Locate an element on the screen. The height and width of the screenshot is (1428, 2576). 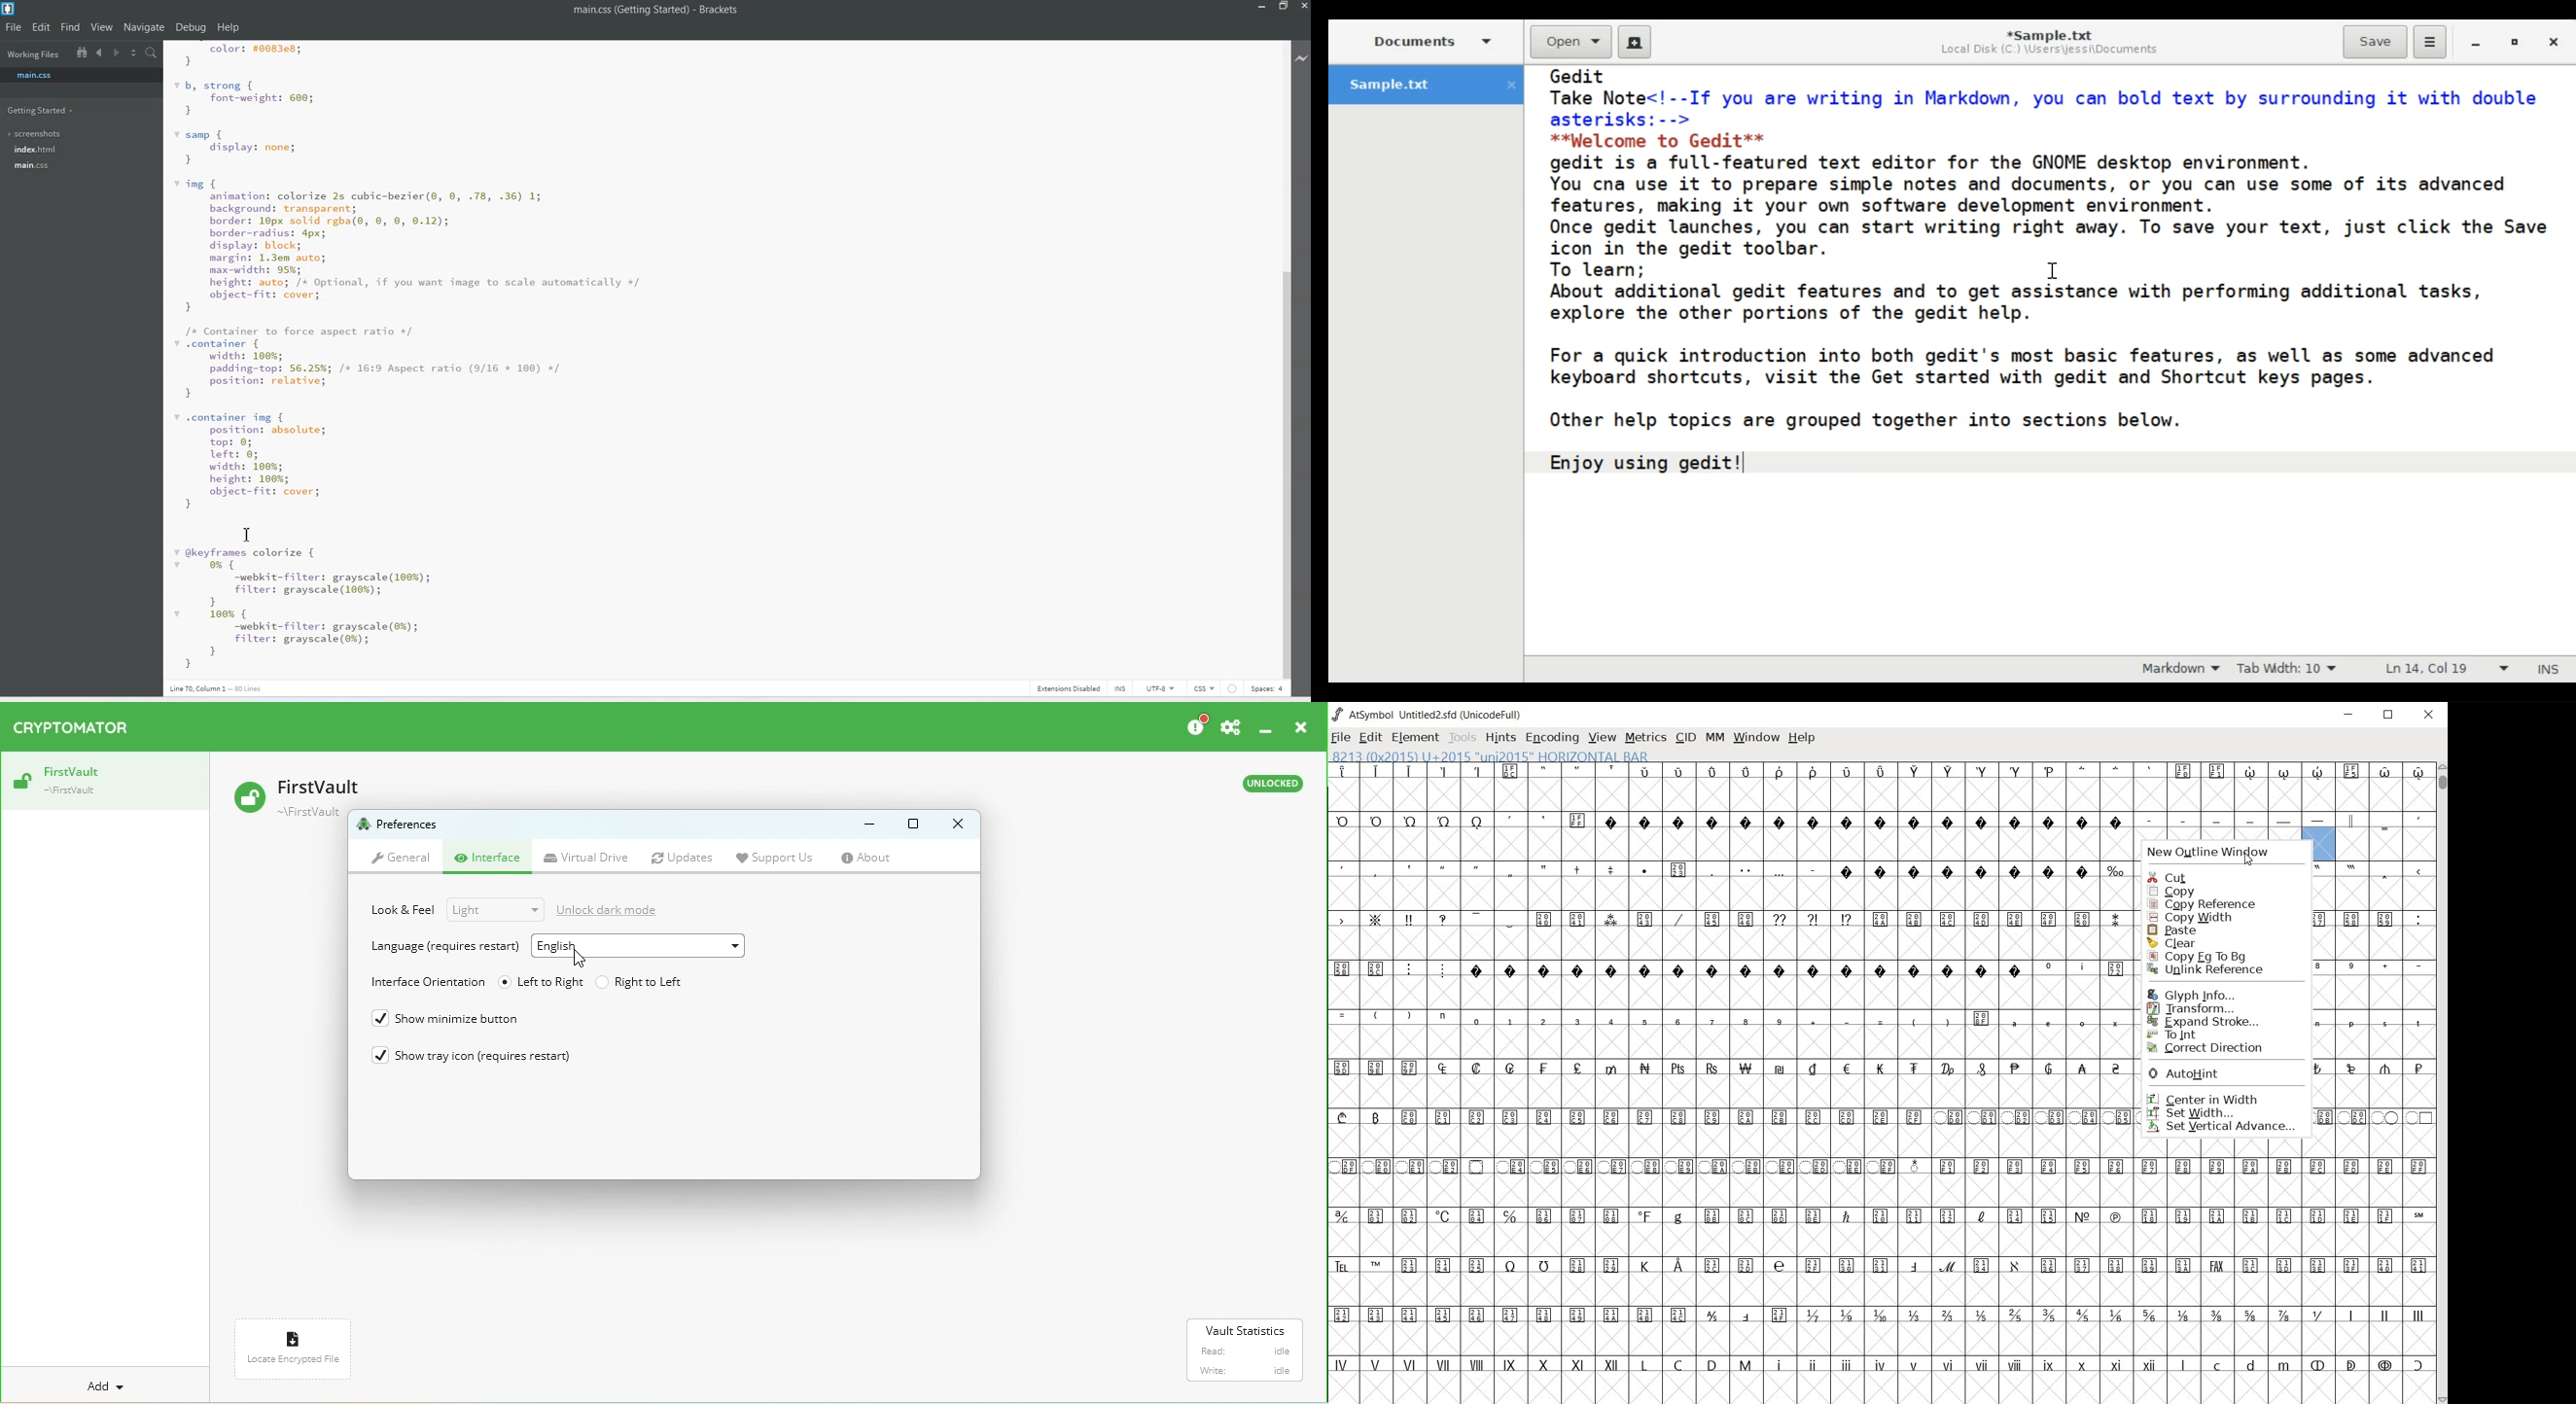
Live Preview is located at coordinates (1302, 57).